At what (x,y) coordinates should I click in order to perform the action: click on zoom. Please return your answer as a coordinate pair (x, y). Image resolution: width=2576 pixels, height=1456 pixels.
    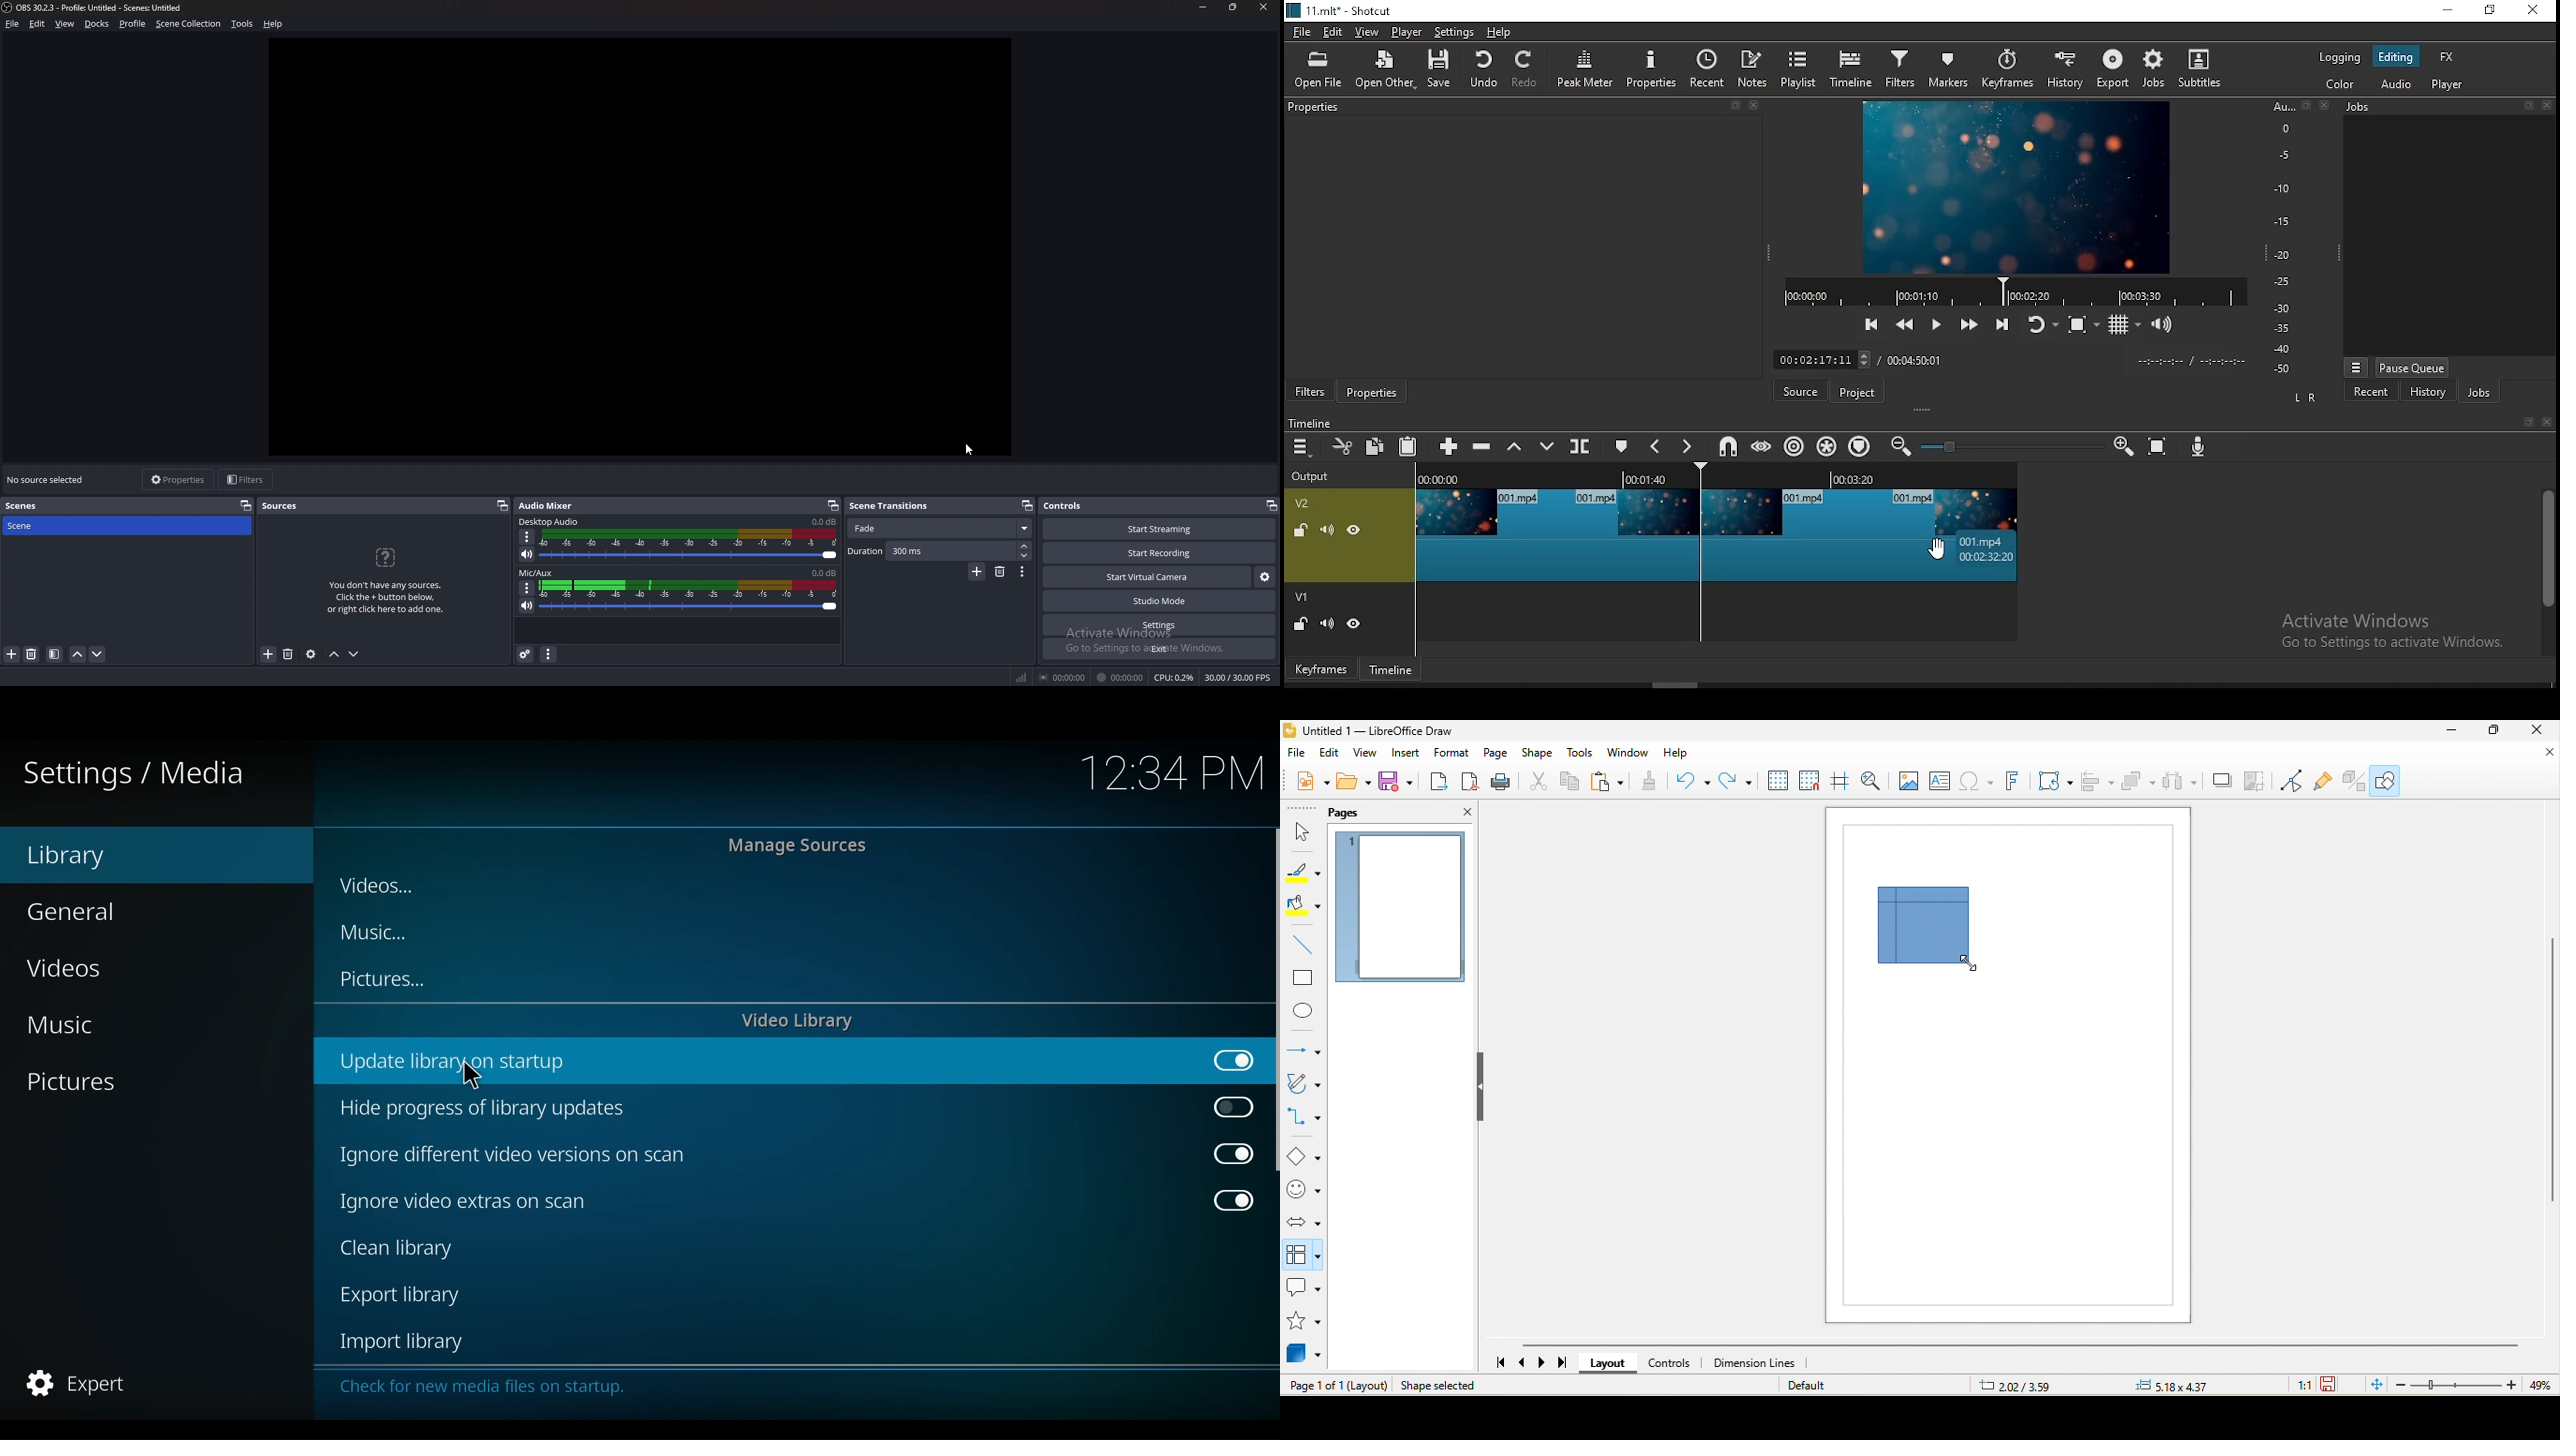
    Looking at the image, I should click on (2458, 1385).